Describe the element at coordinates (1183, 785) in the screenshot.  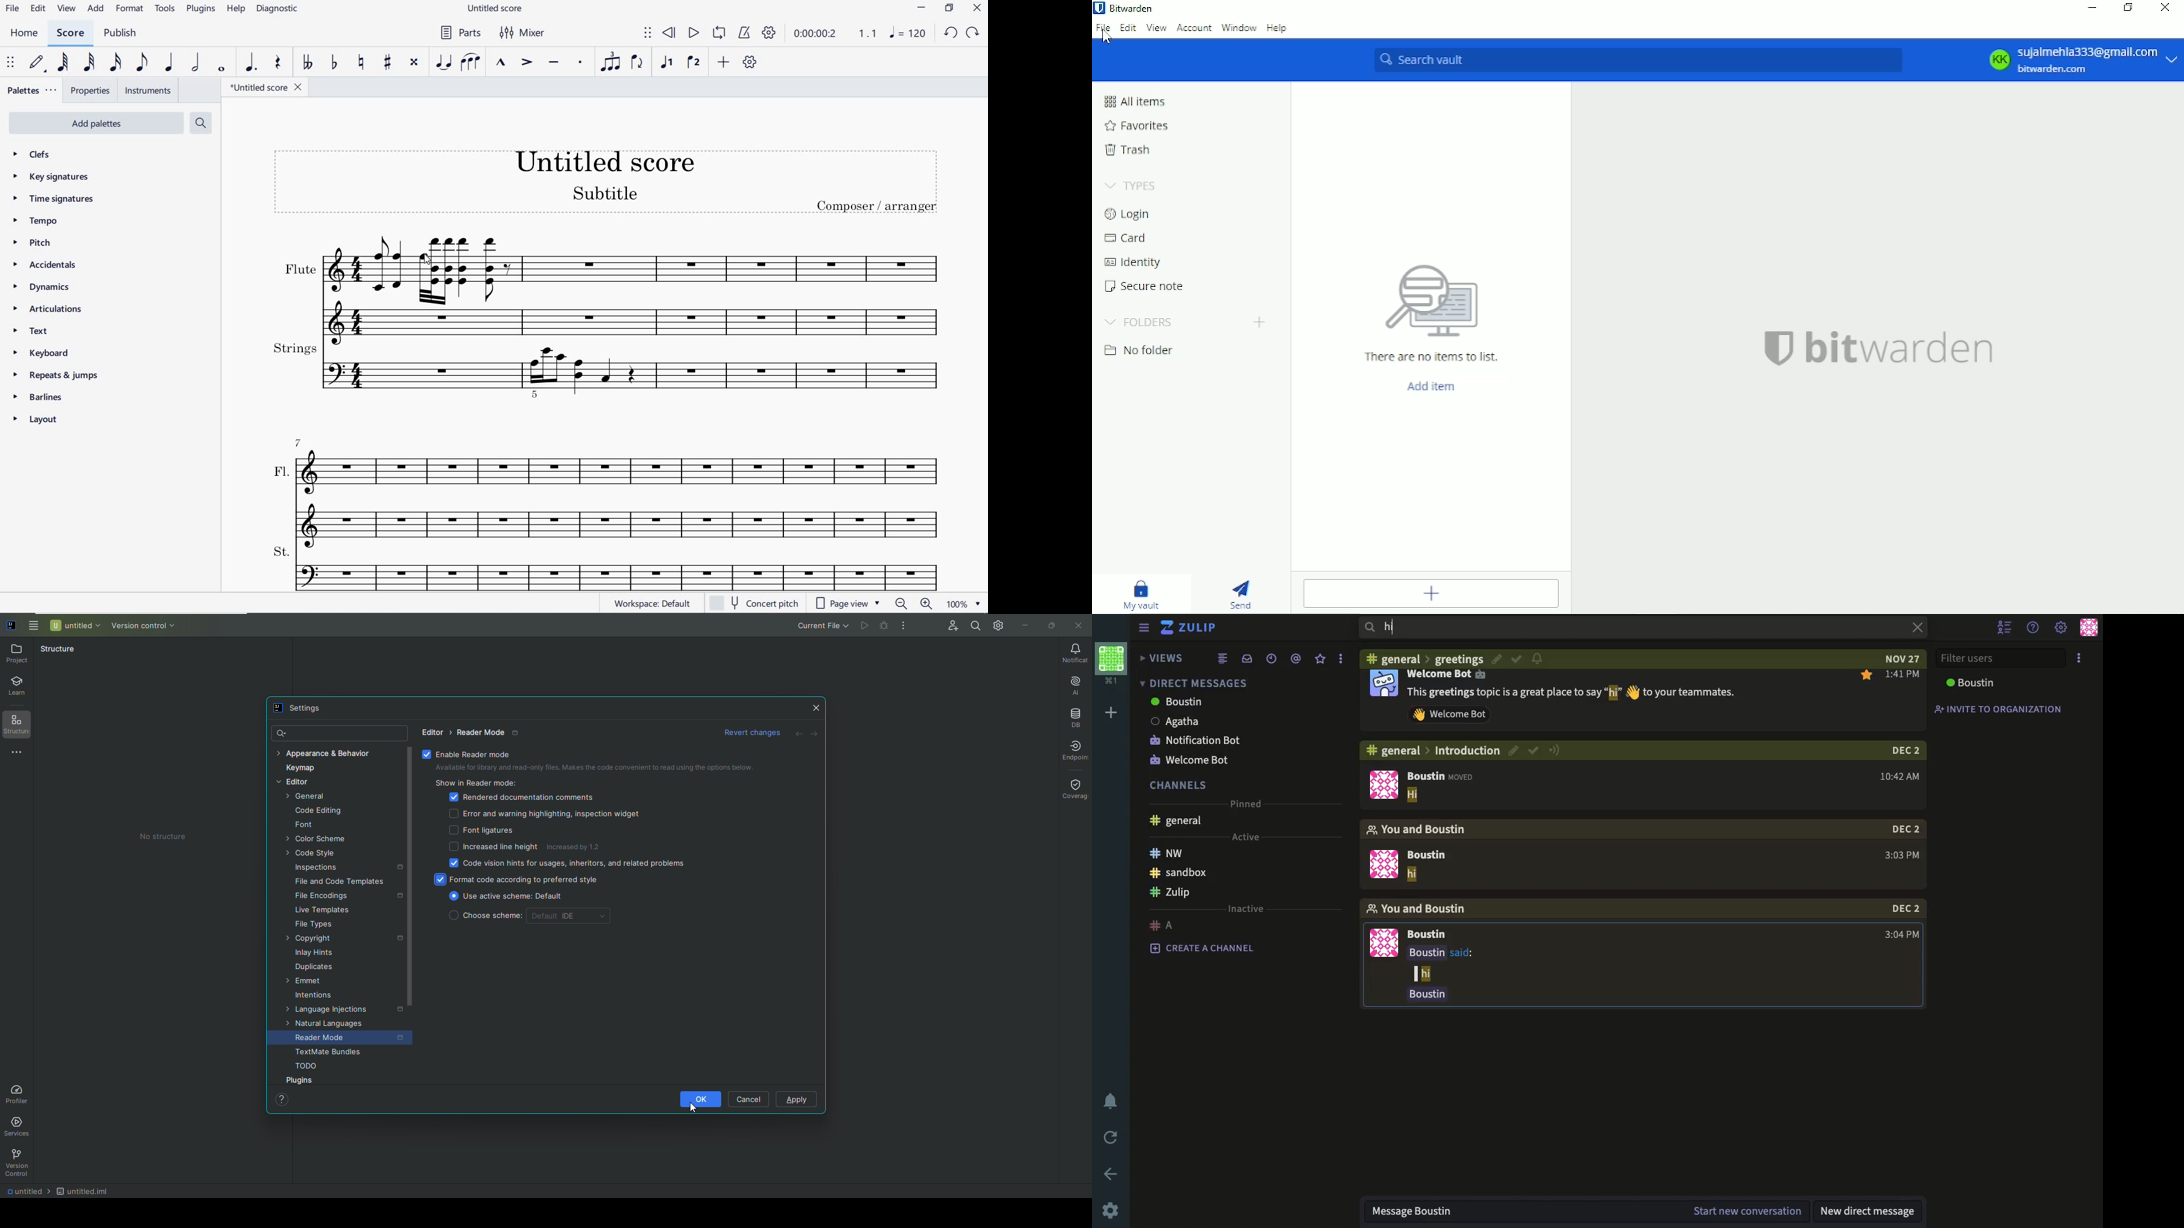
I see `channels` at that location.